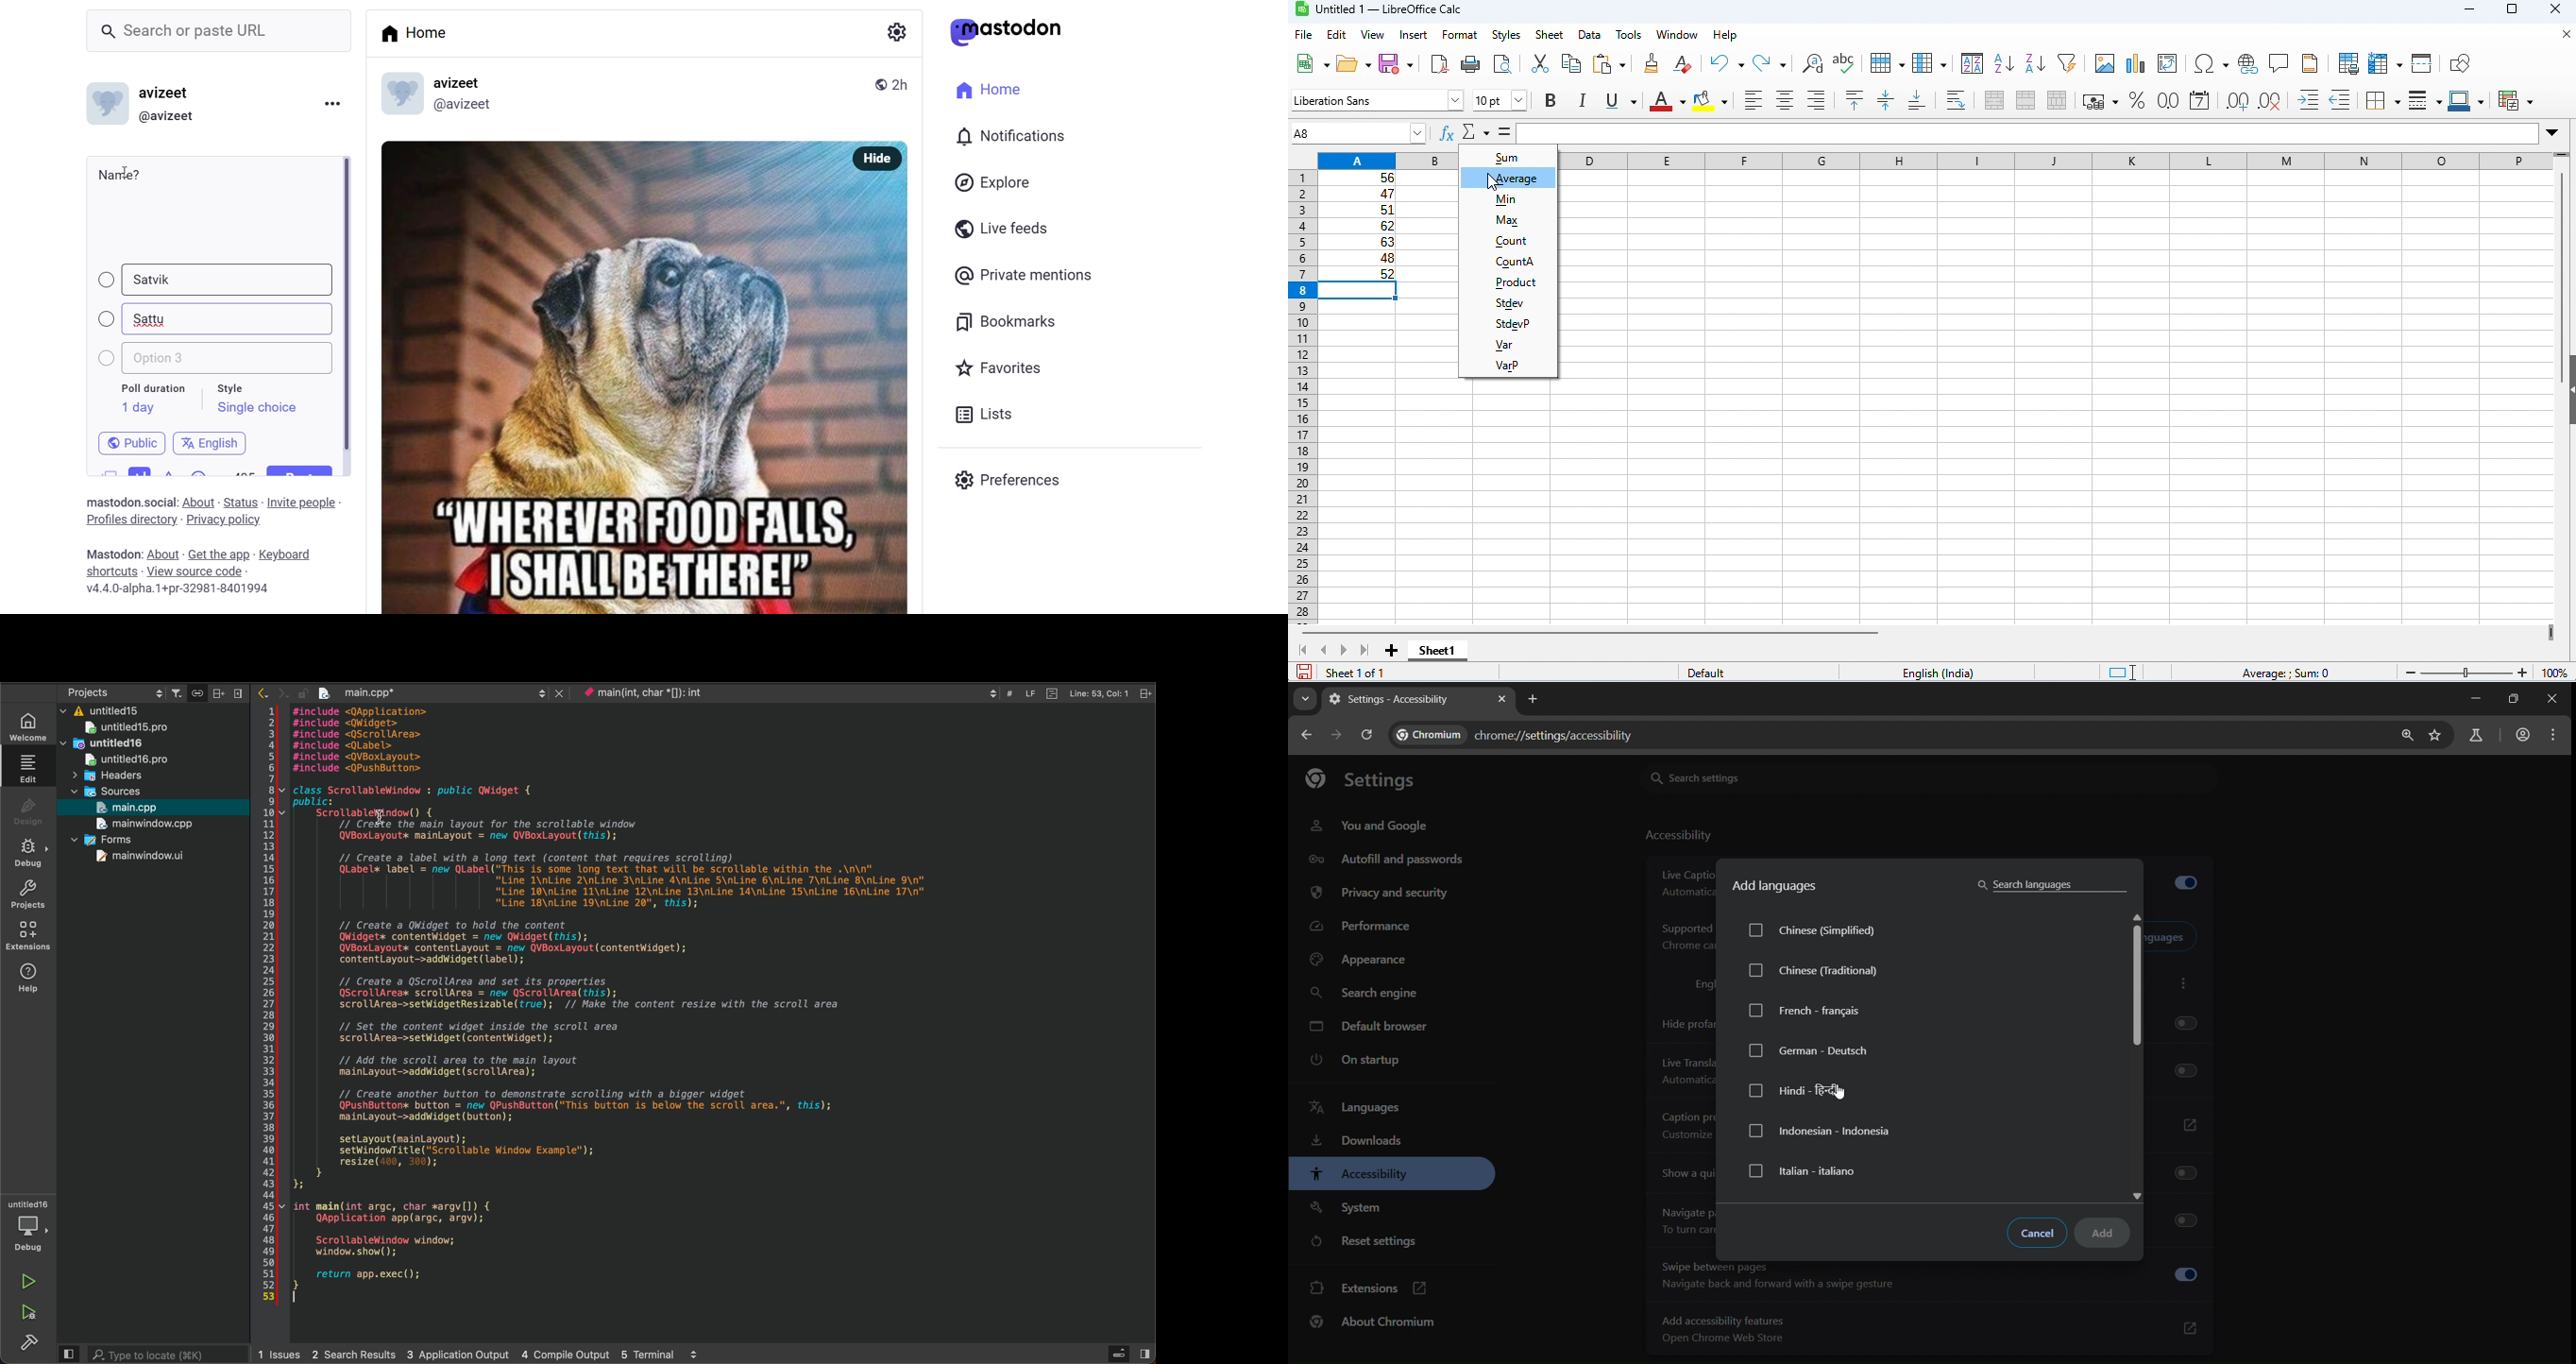 The height and width of the screenshot is (1372, 2576). What do you see at coordinates (1307, 650) in the screenshot?
I see `first sheet` at bounding box center [1307, 650].